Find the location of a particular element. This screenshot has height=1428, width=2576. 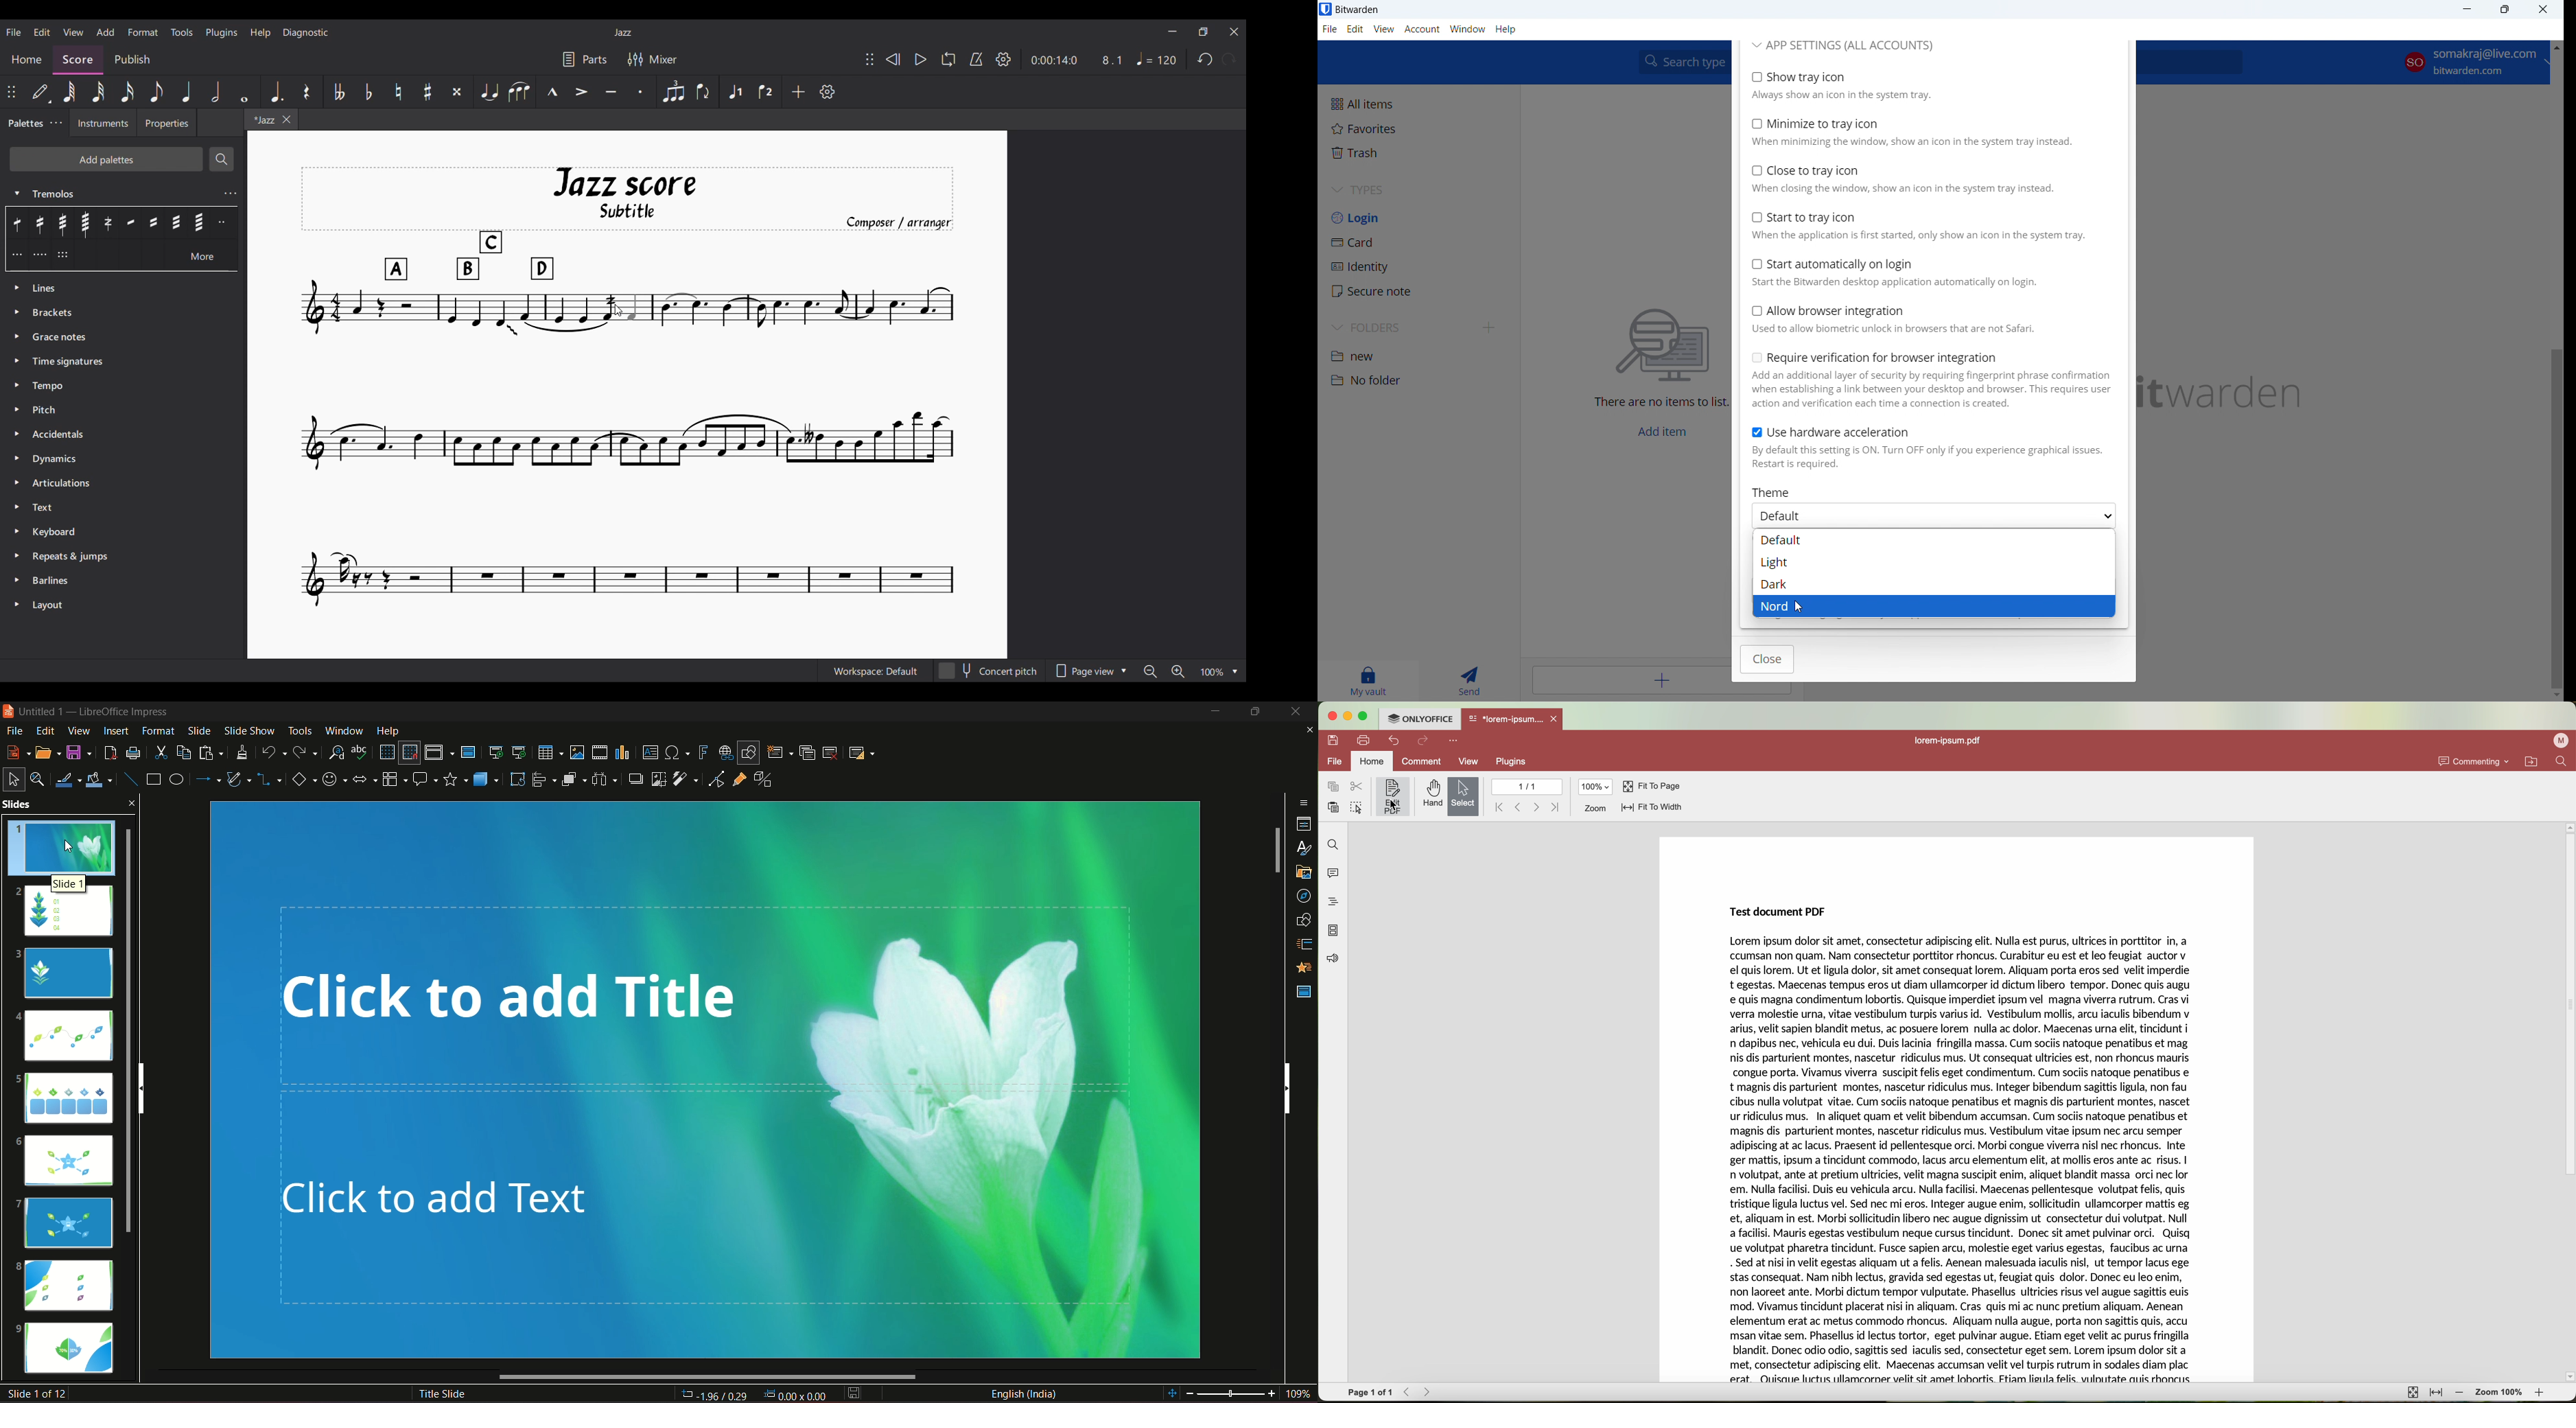

Tools is located at coordinates (182, 32).